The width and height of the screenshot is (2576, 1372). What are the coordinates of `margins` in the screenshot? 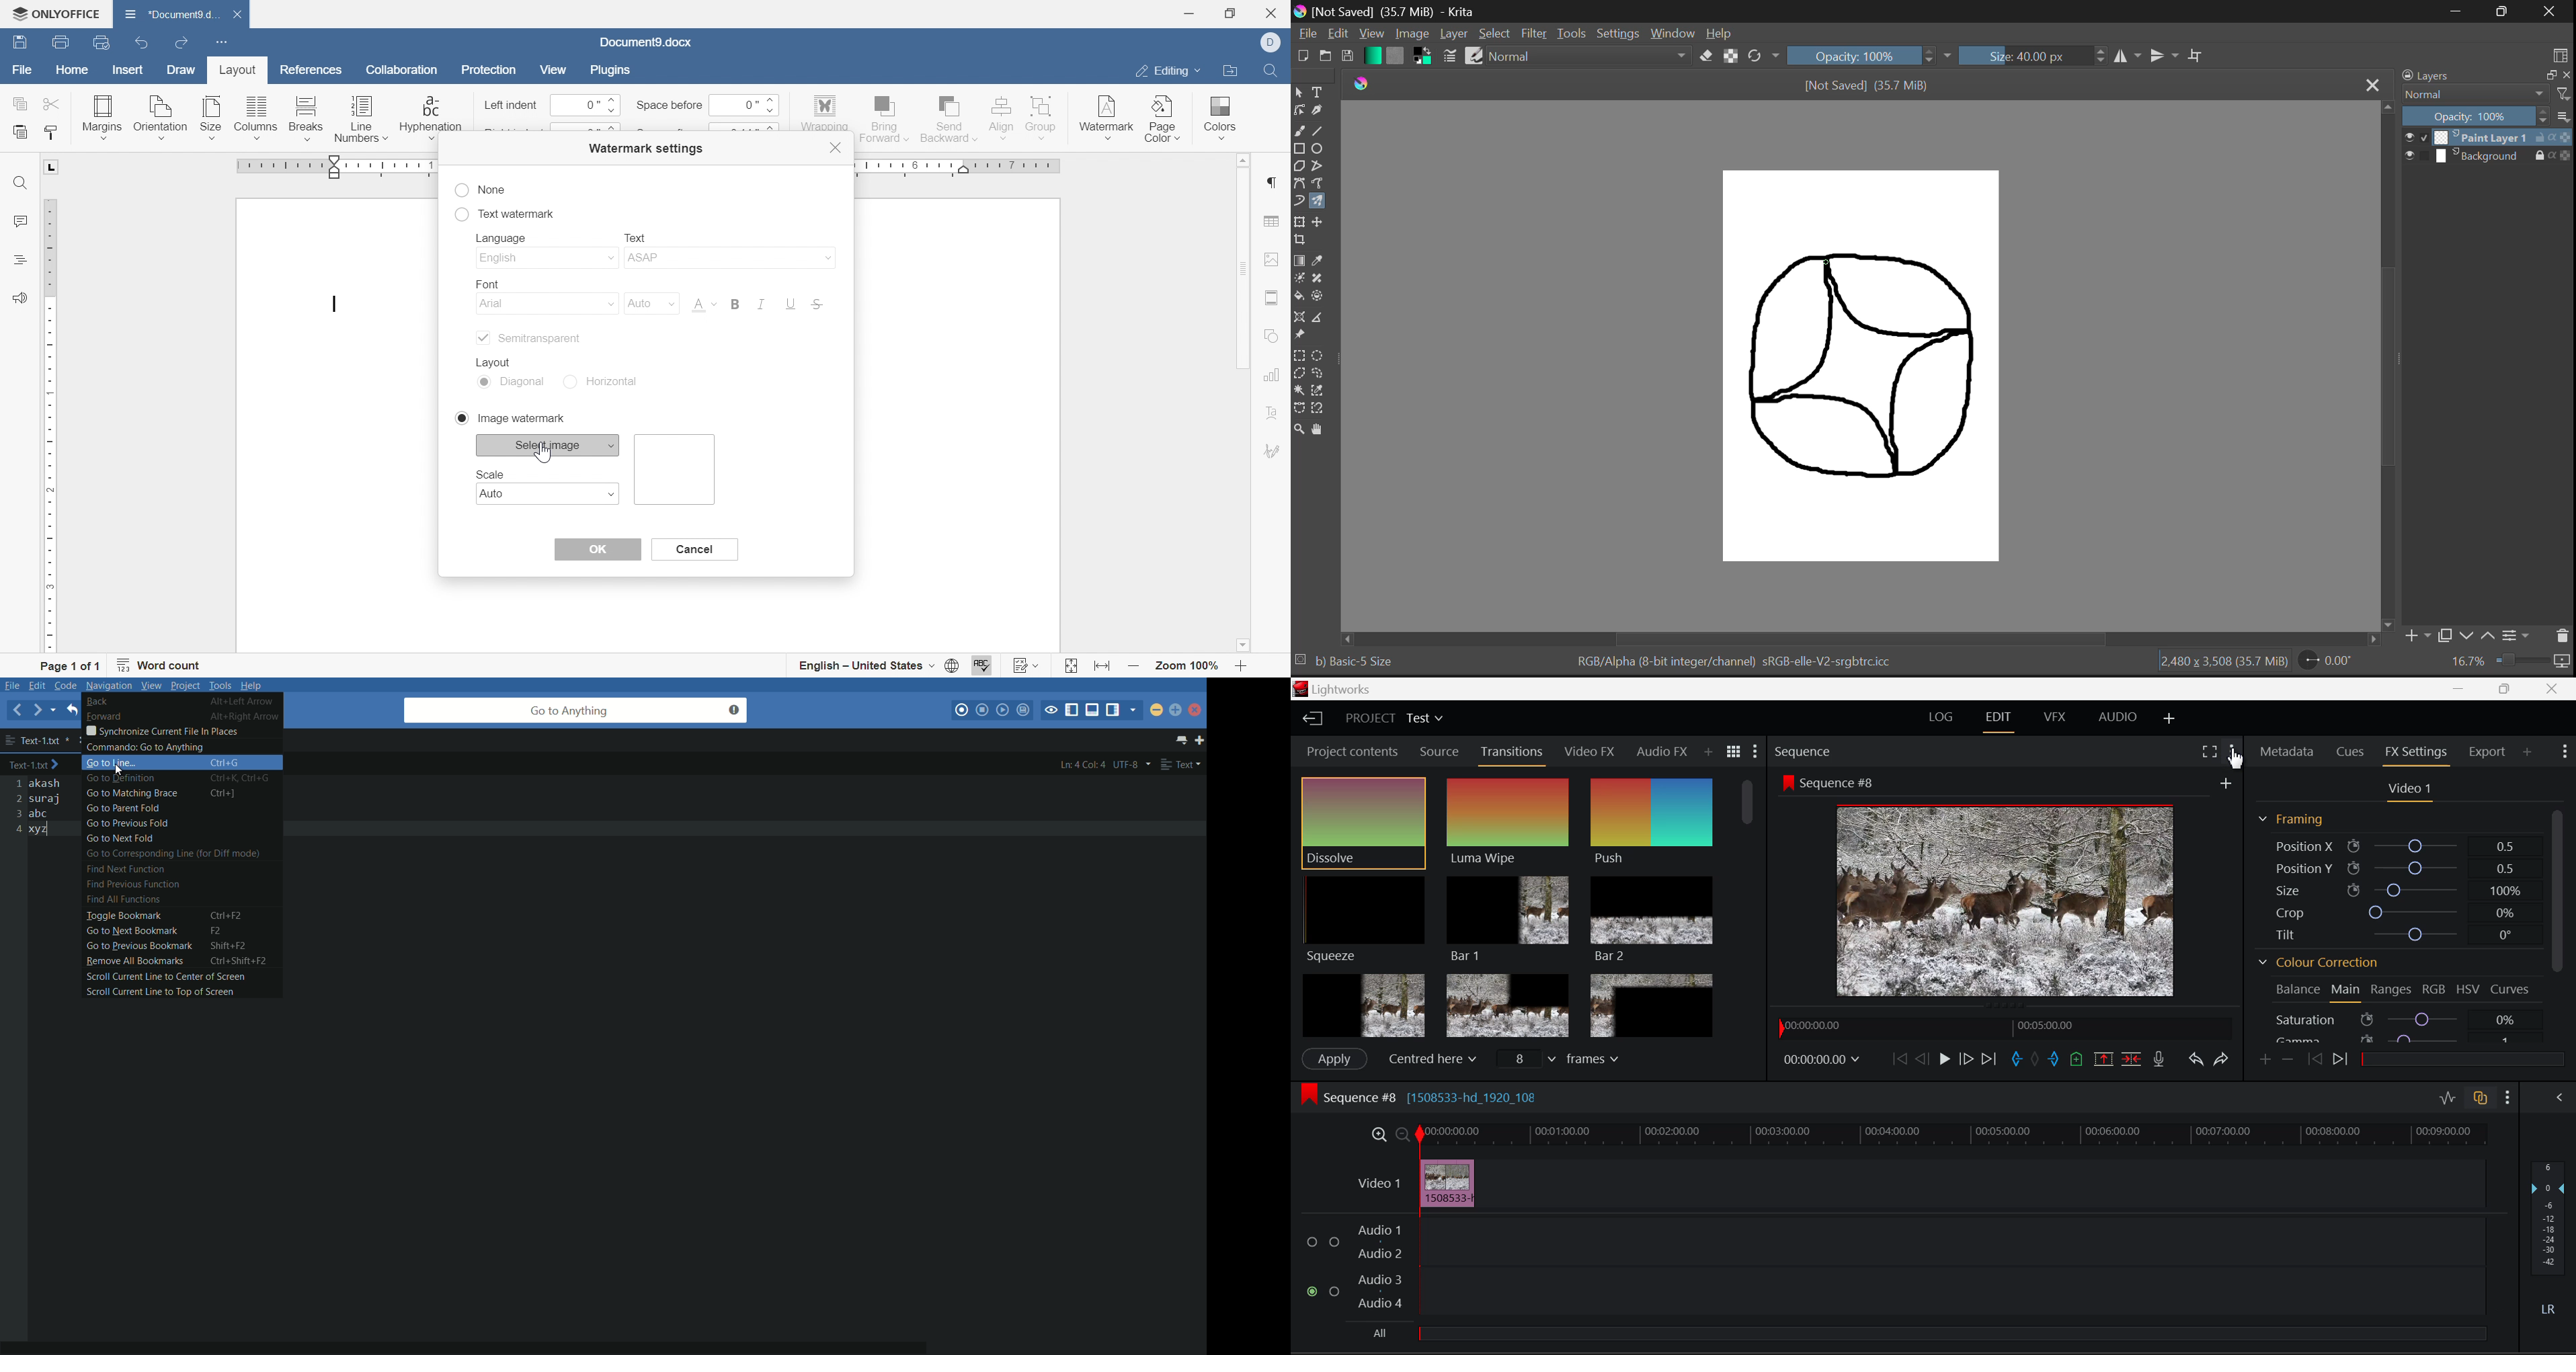 It's located at (101, 116).